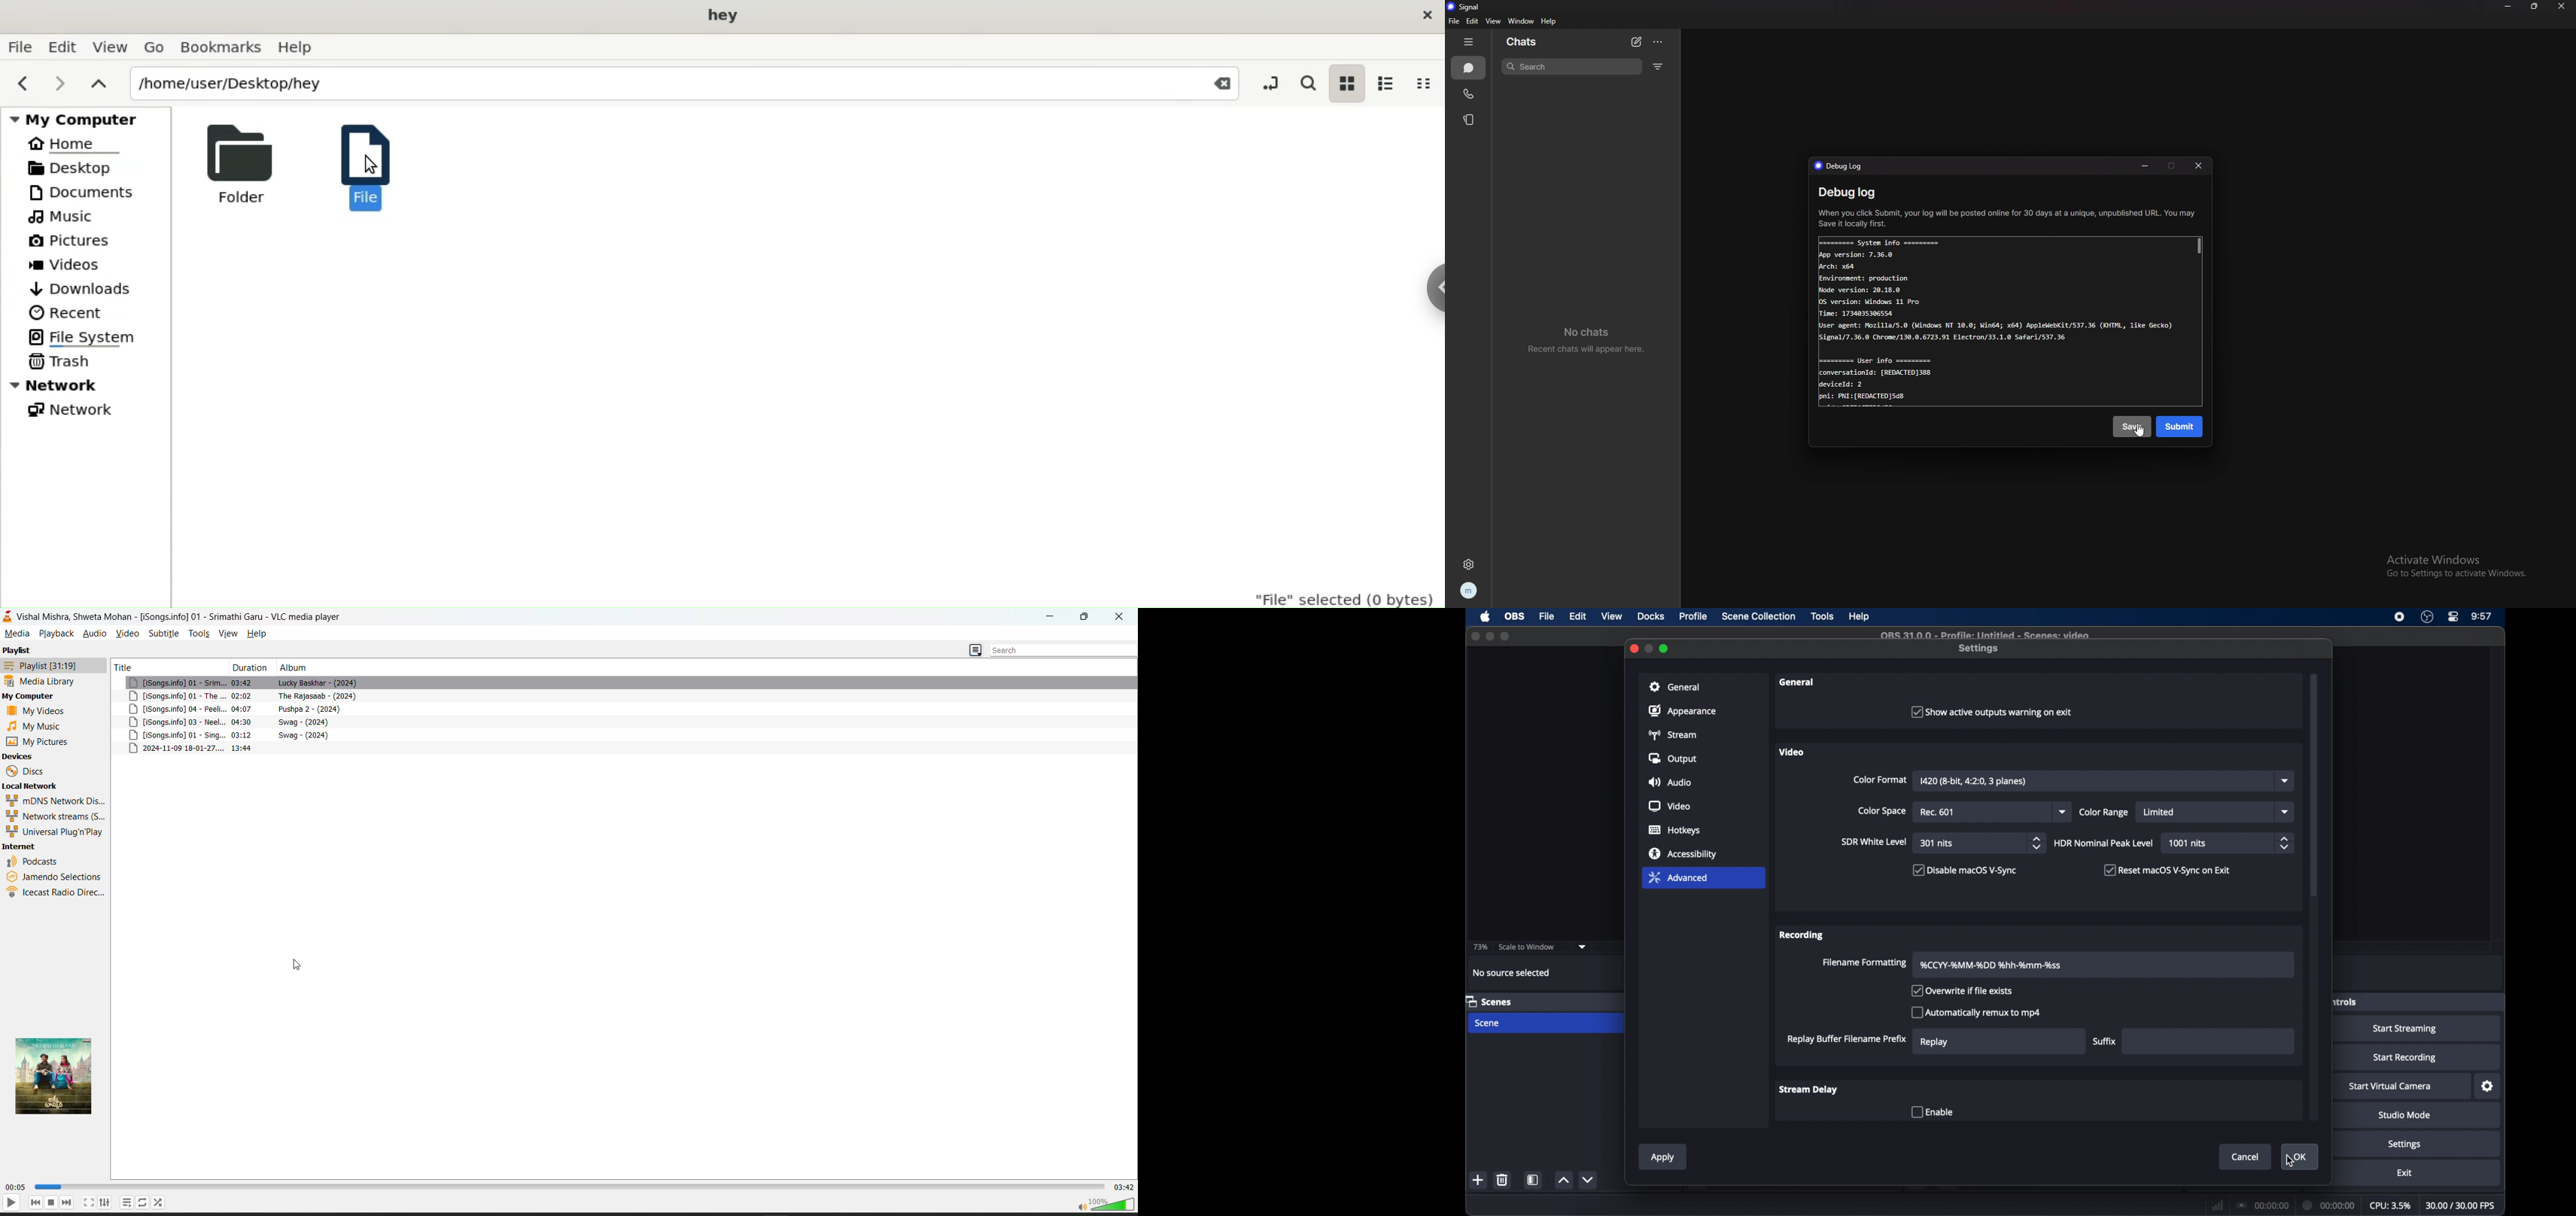 The image size is (2576, 1232). Describe the element at coordinates (36, 1203) in the screenshot. I see `previous` at that location.